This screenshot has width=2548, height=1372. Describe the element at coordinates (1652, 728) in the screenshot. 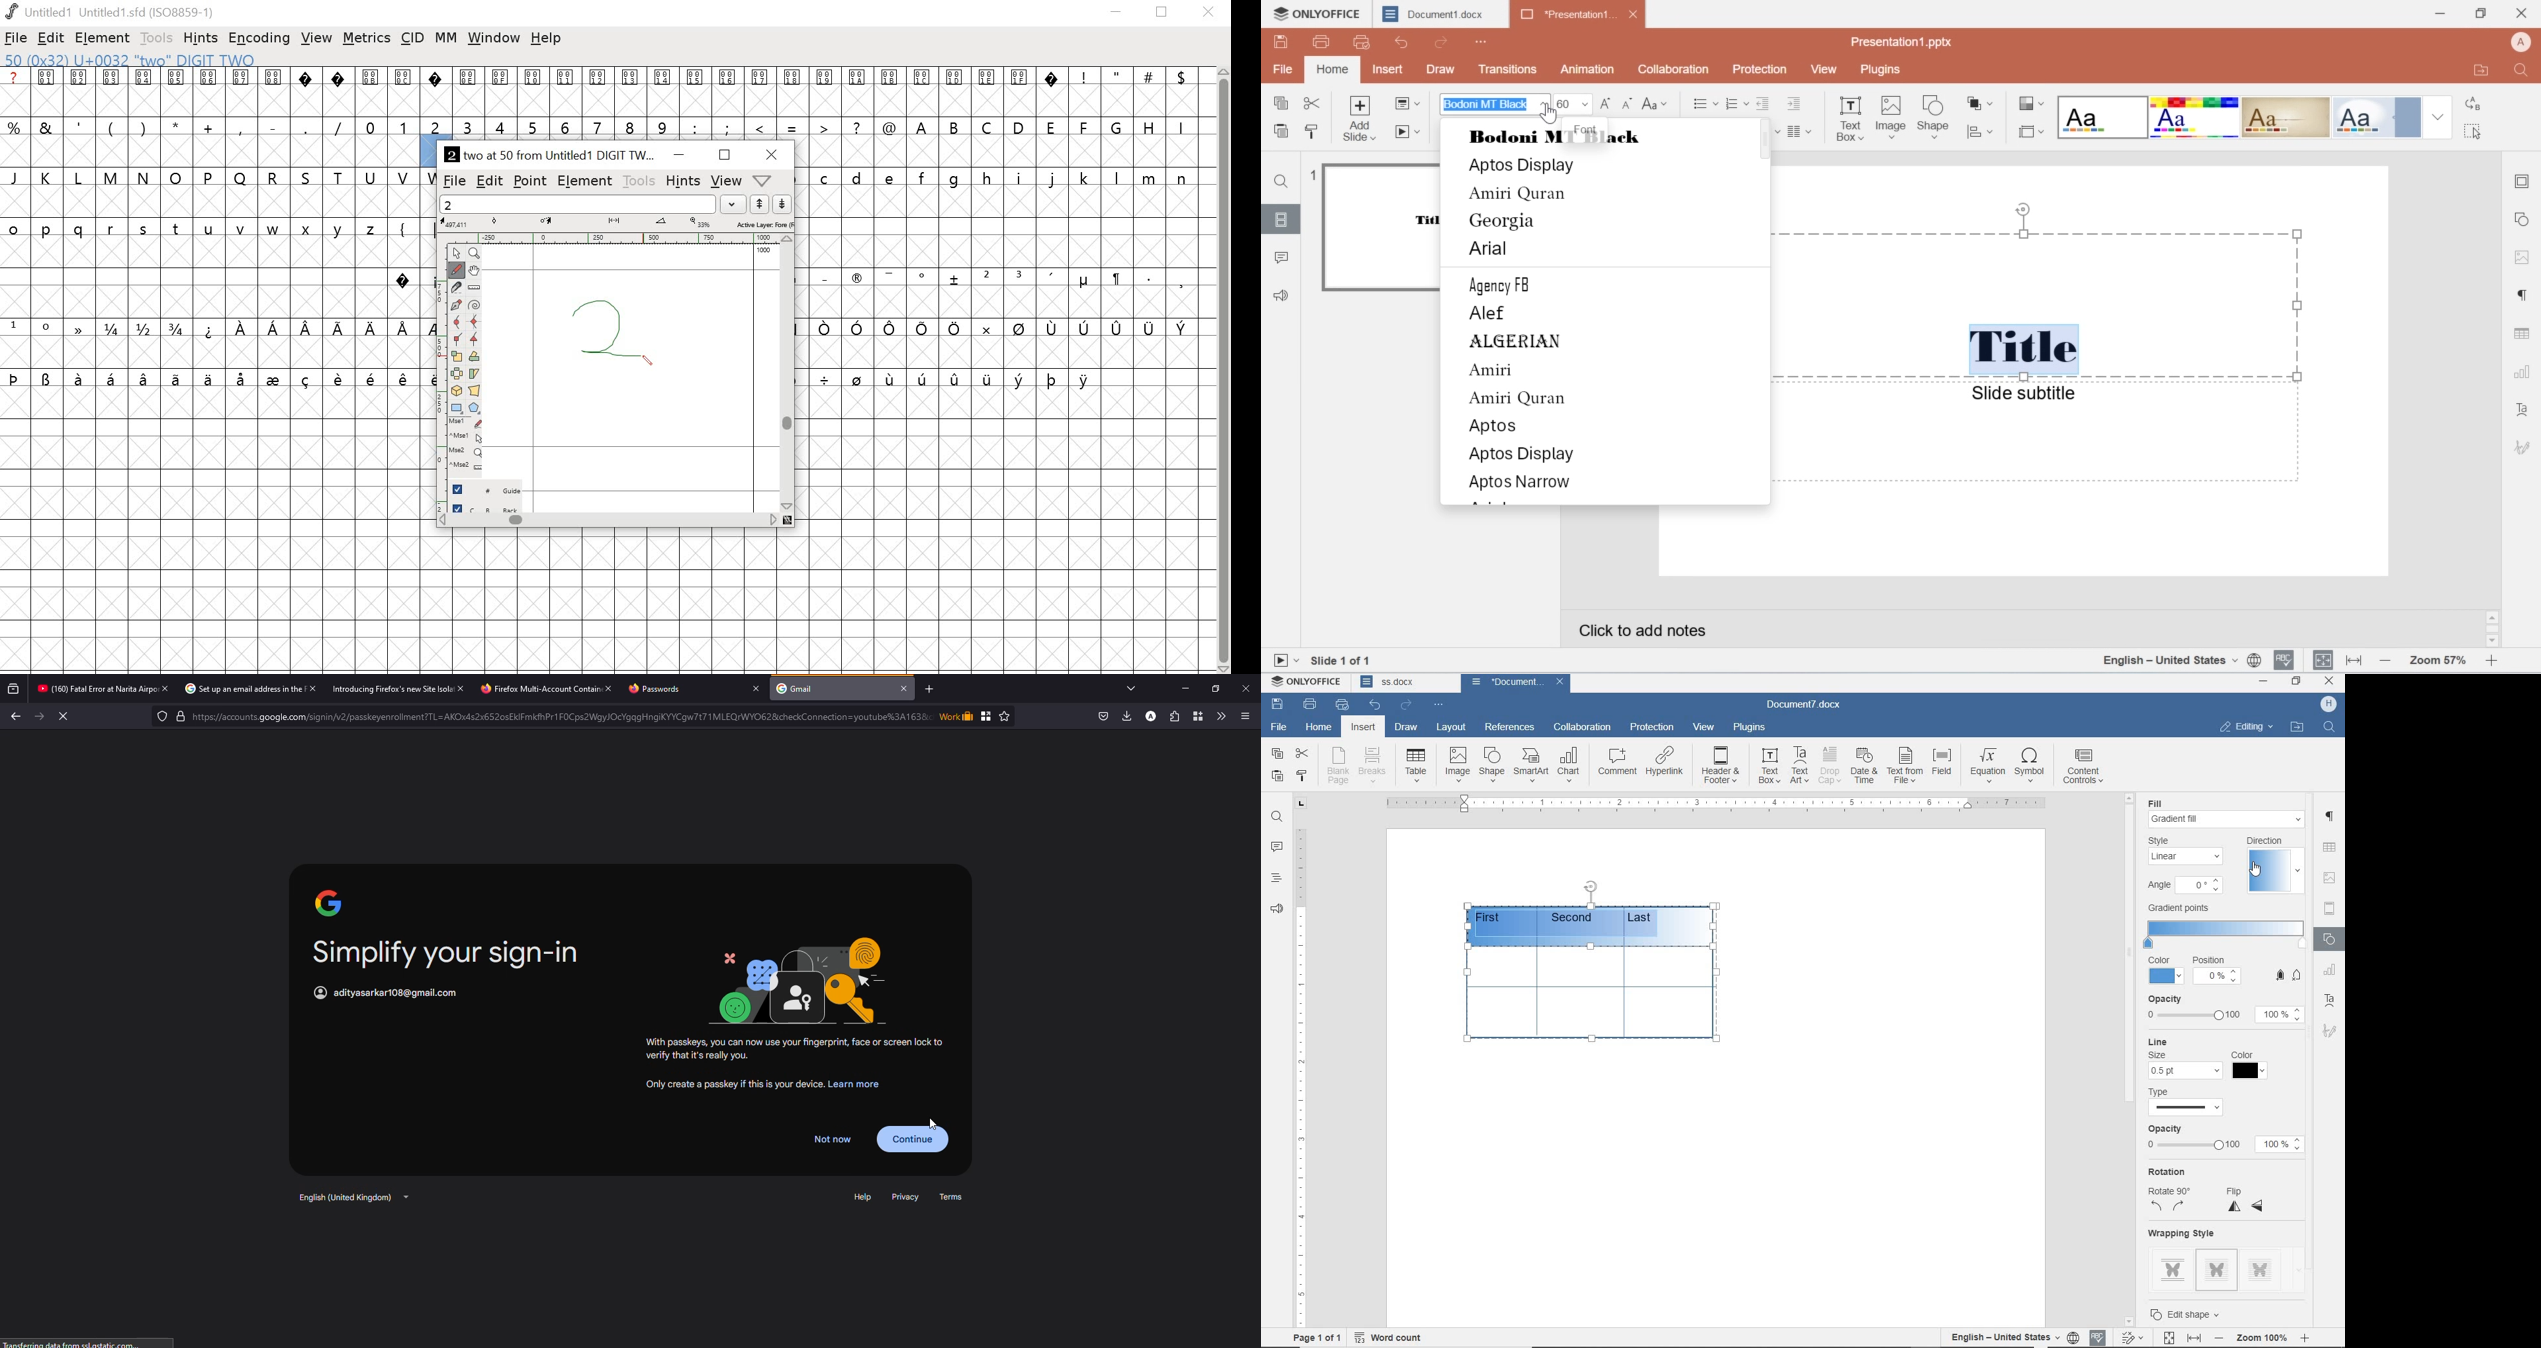

I see `protection` at that location.